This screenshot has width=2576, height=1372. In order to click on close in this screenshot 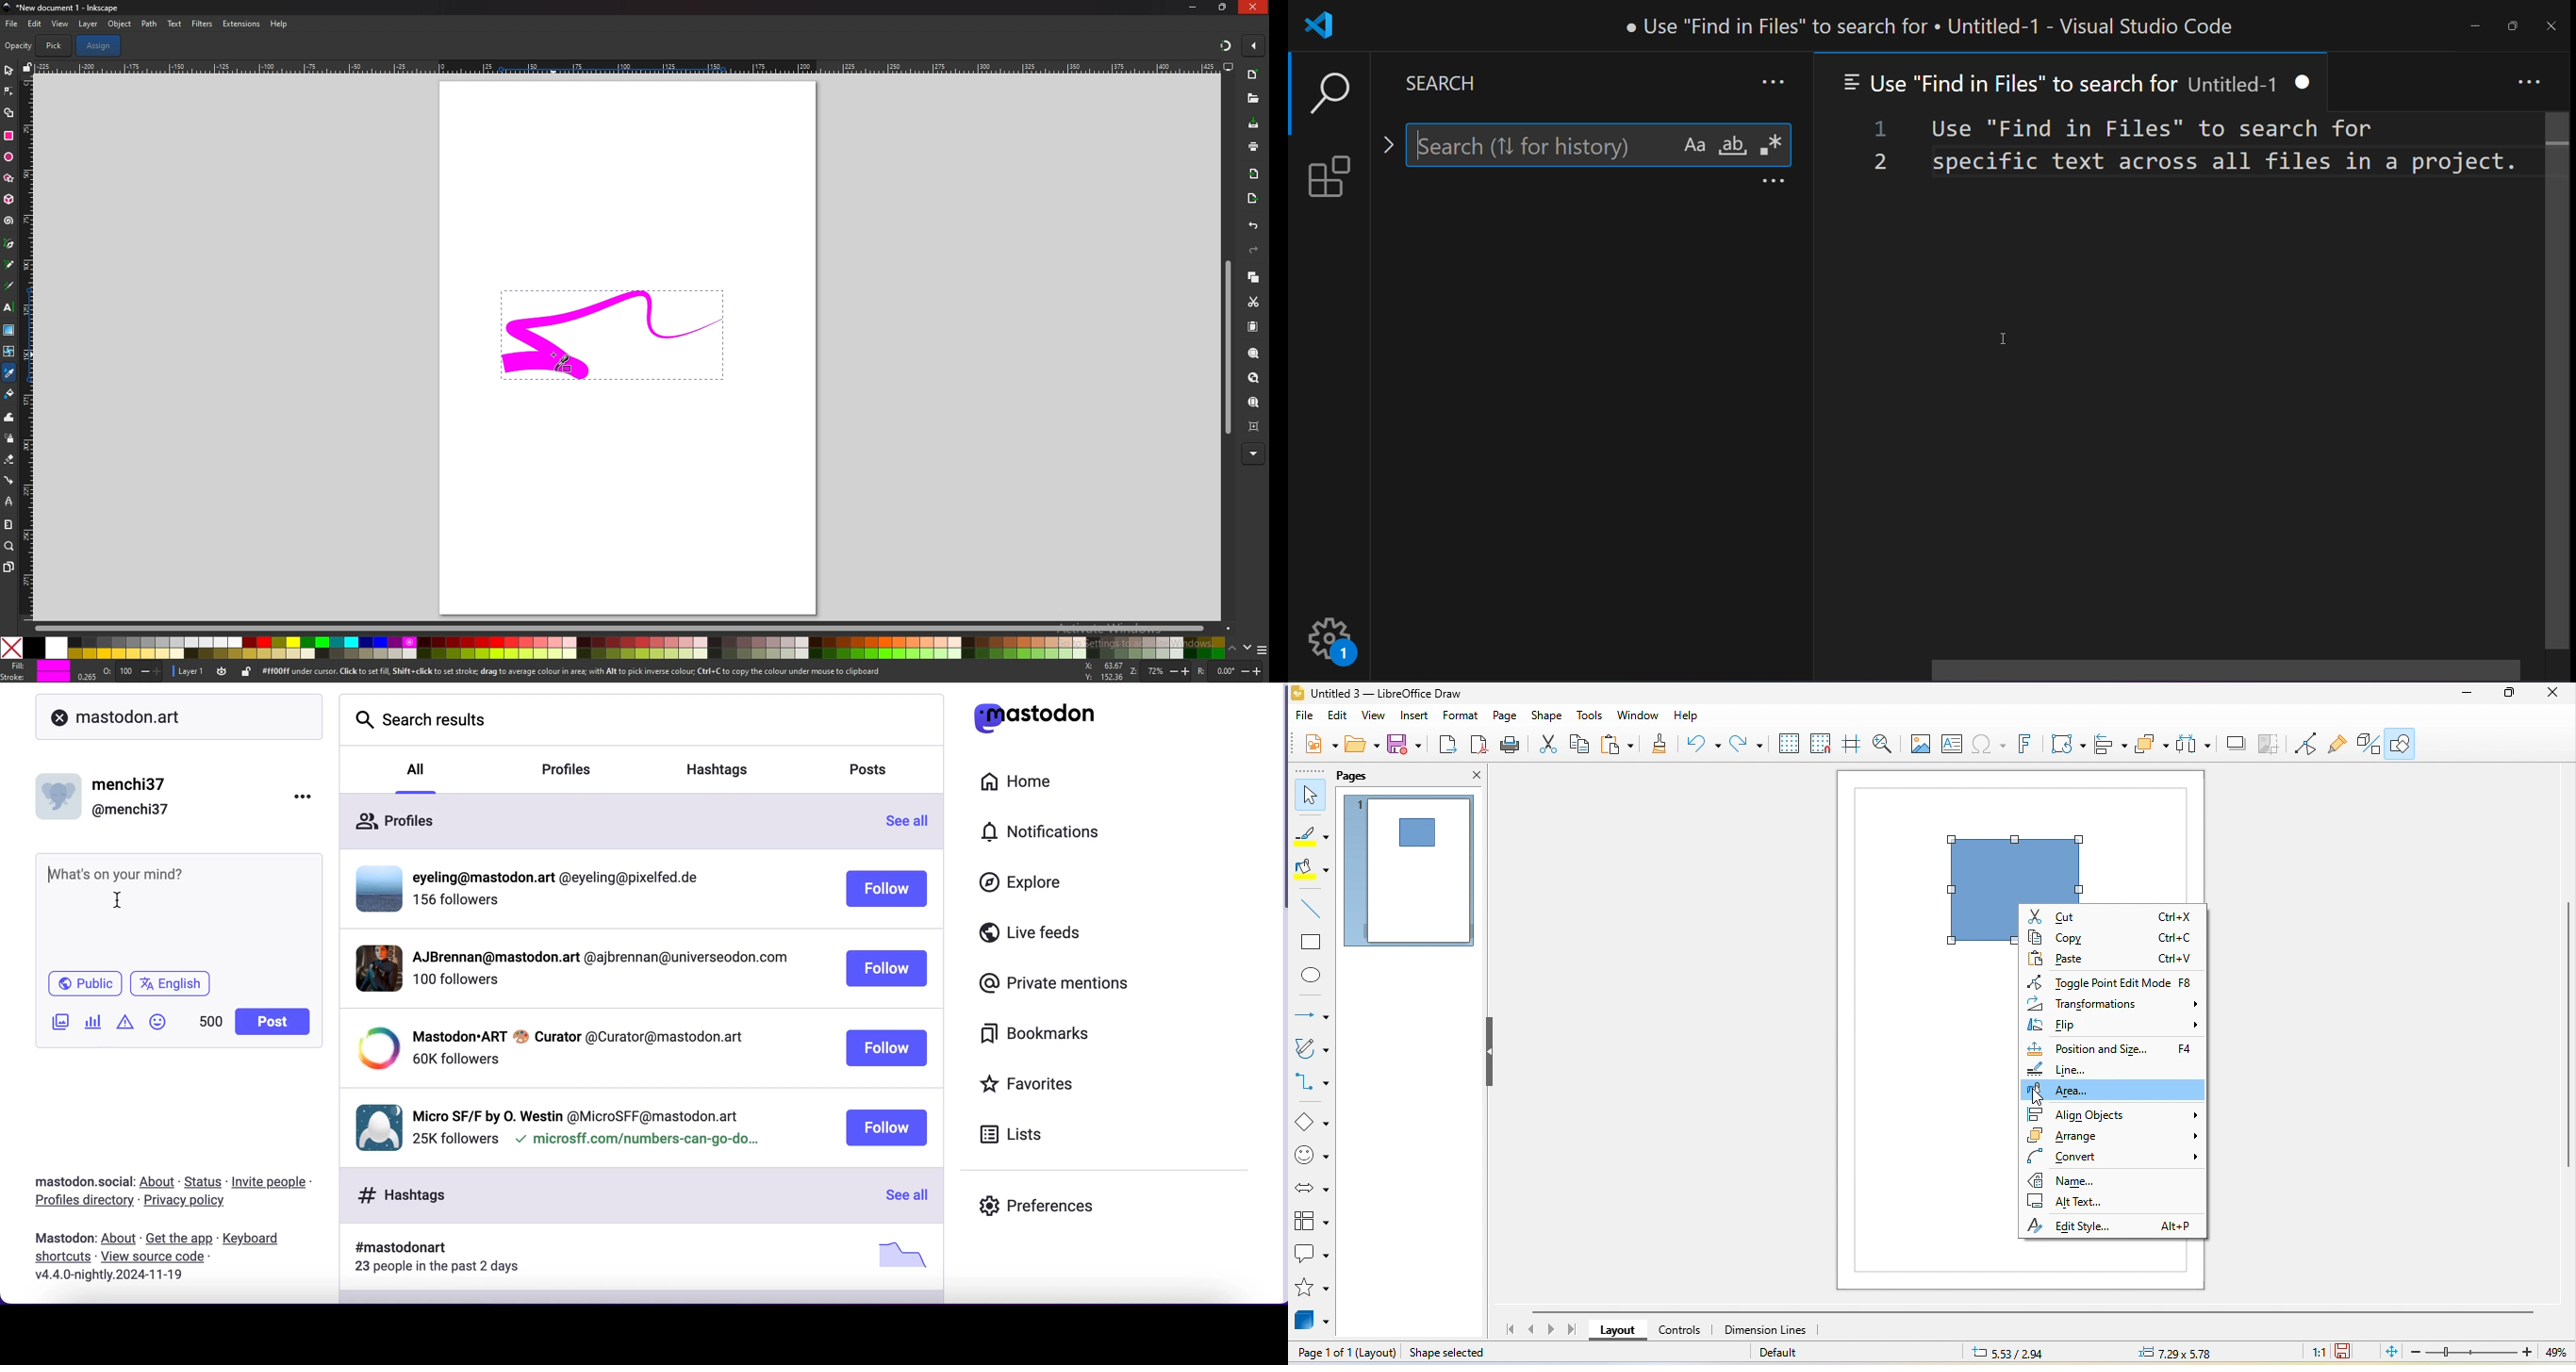, I will do `click(2557, 697)`.